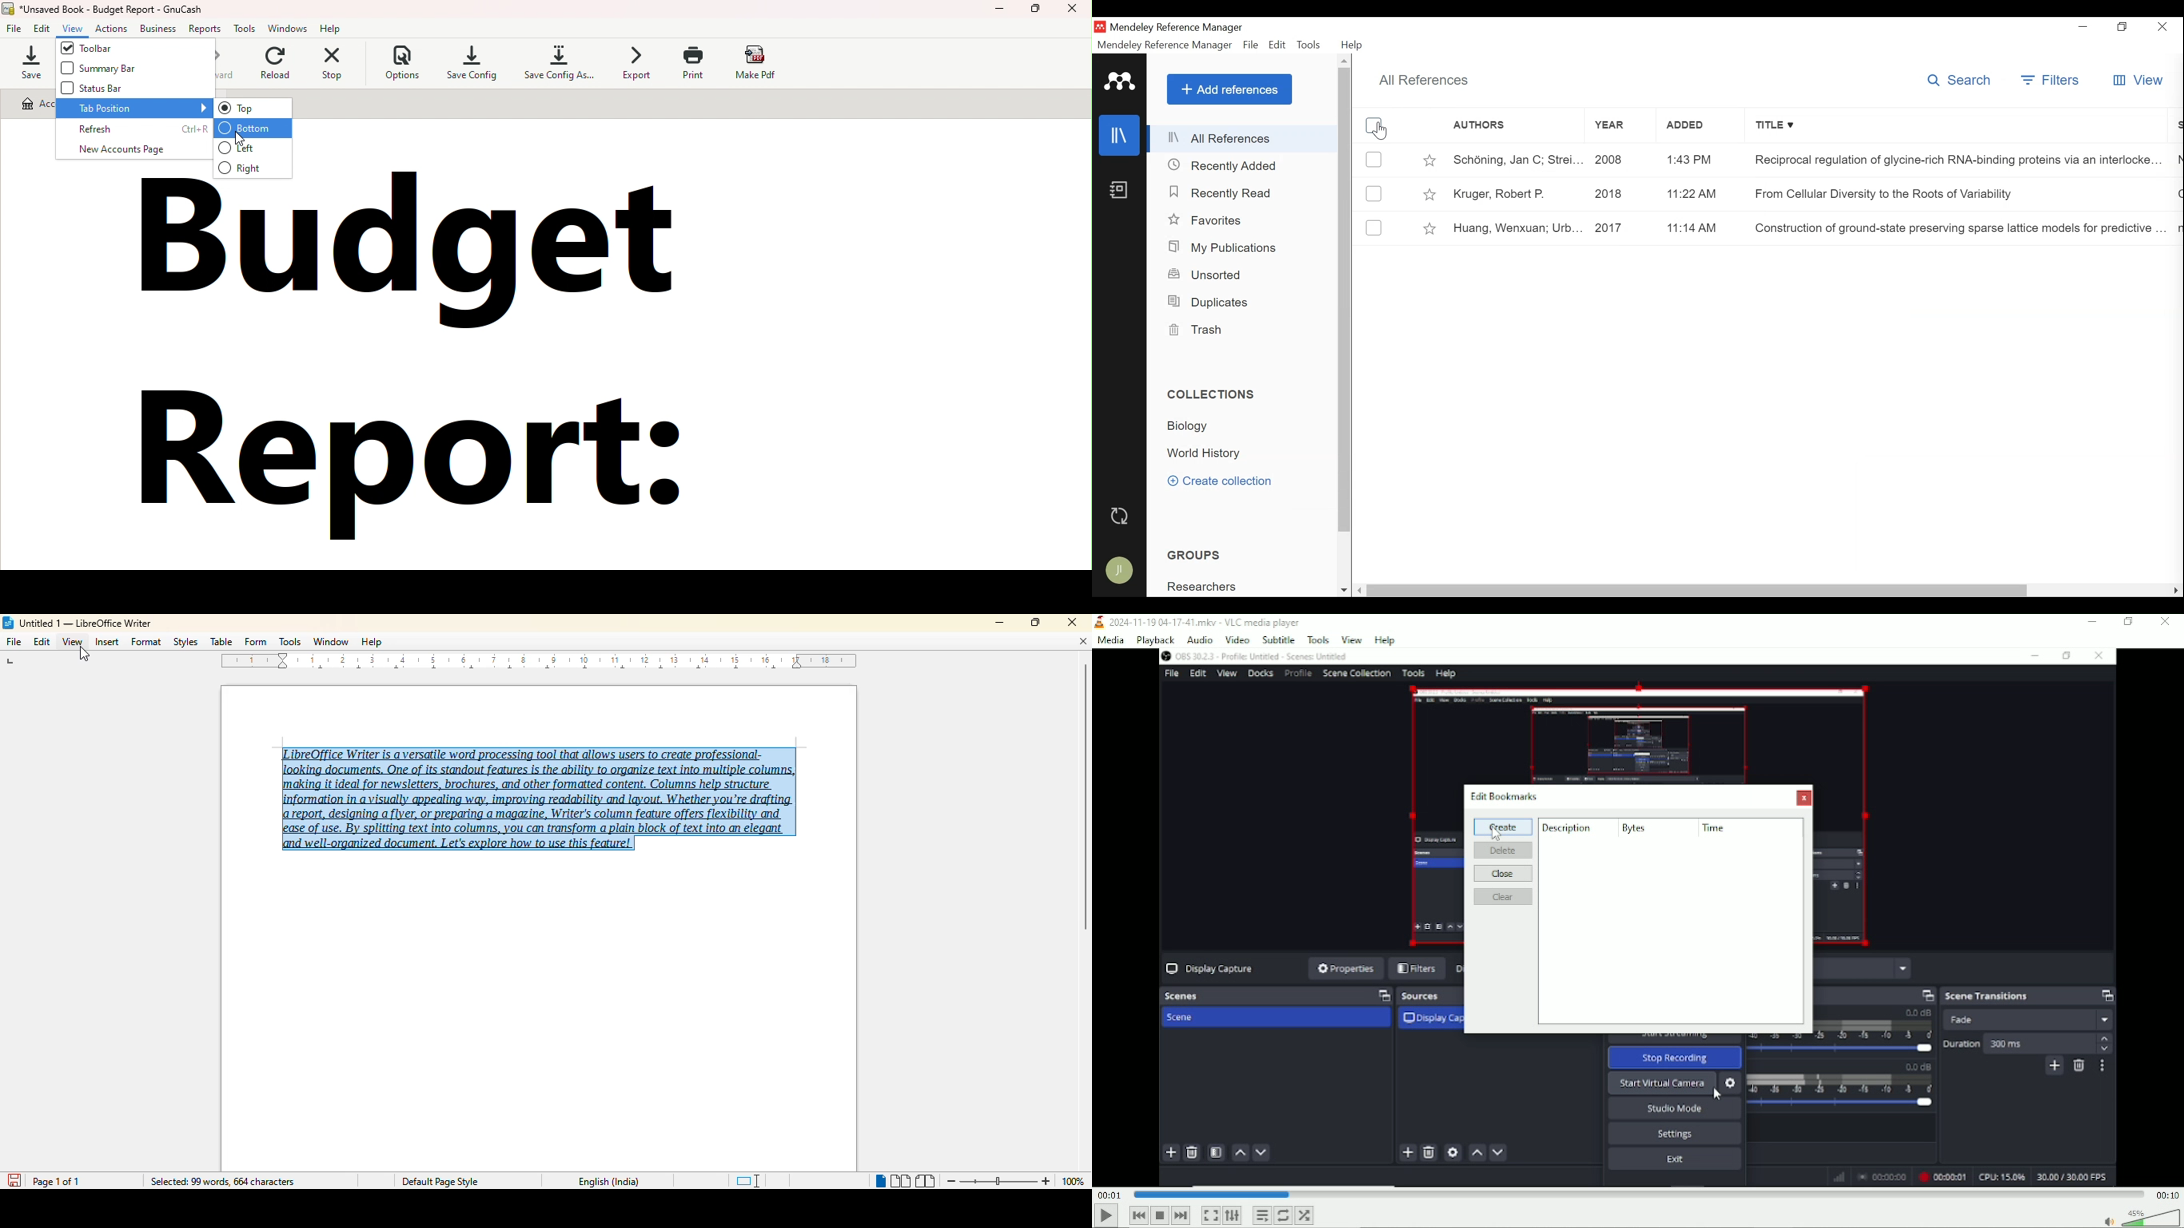  I want to click on actions, so click(114, 28).